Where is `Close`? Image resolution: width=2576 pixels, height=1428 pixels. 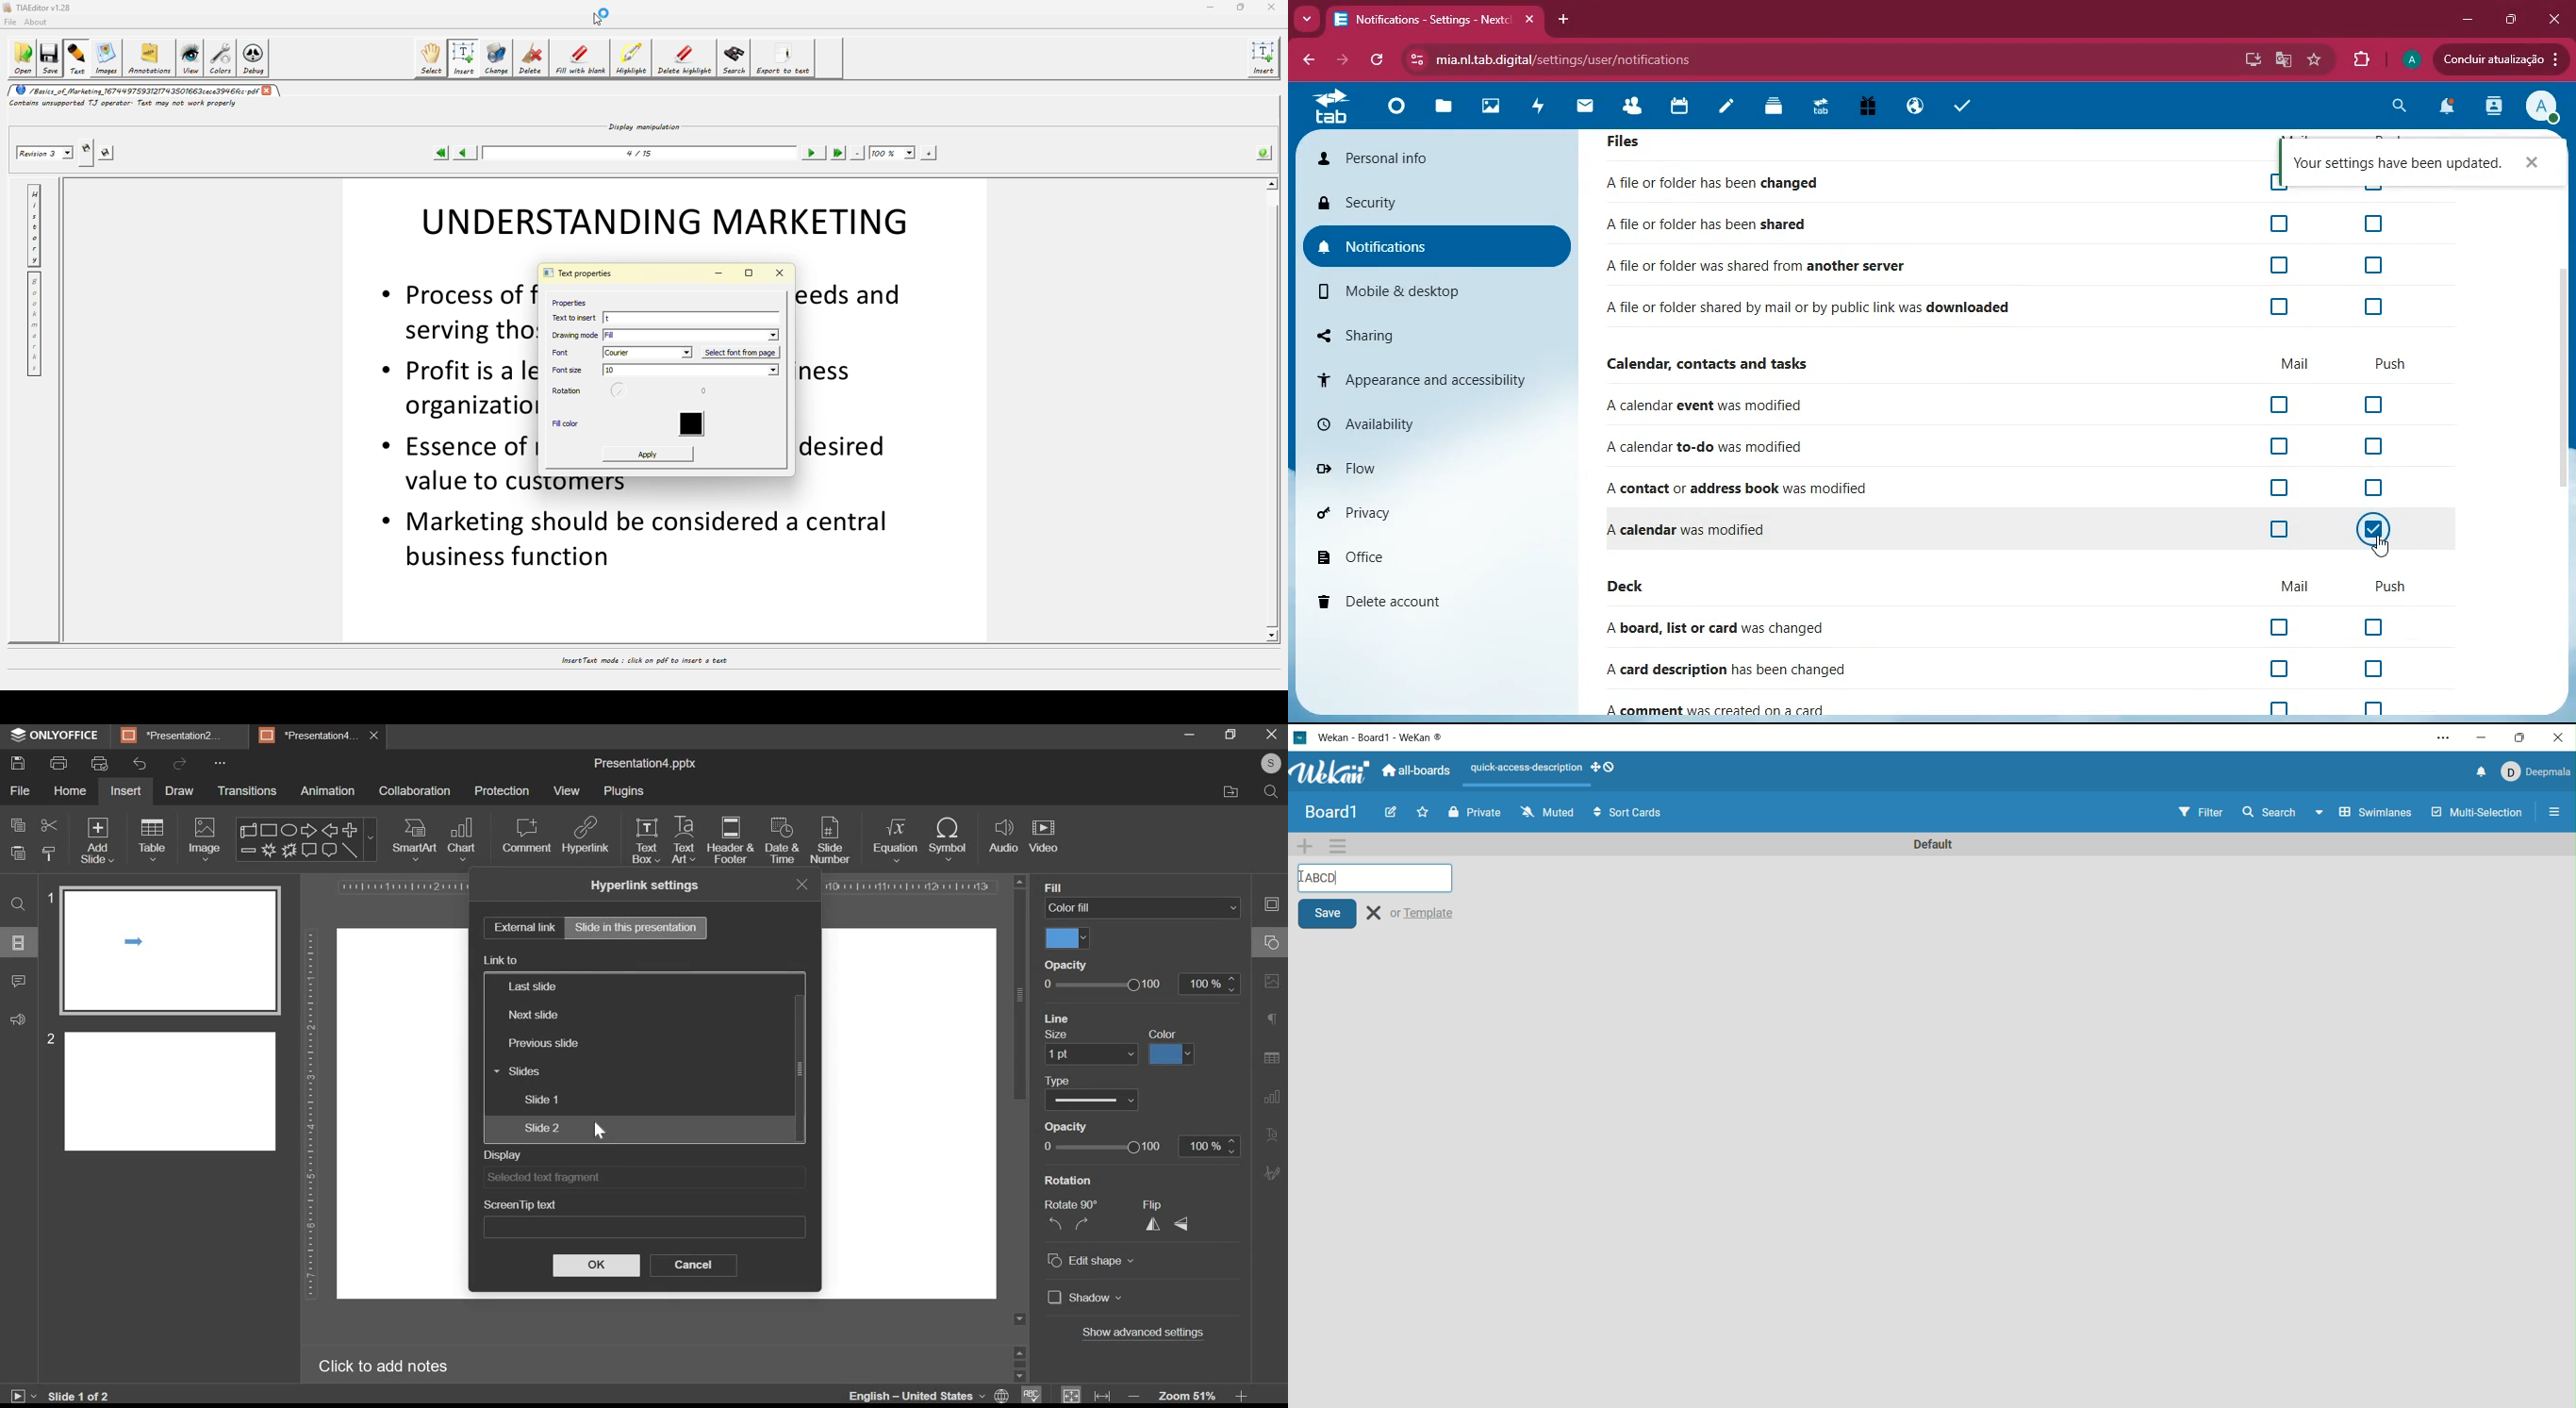
Close is located at coordinates (2555, 18).